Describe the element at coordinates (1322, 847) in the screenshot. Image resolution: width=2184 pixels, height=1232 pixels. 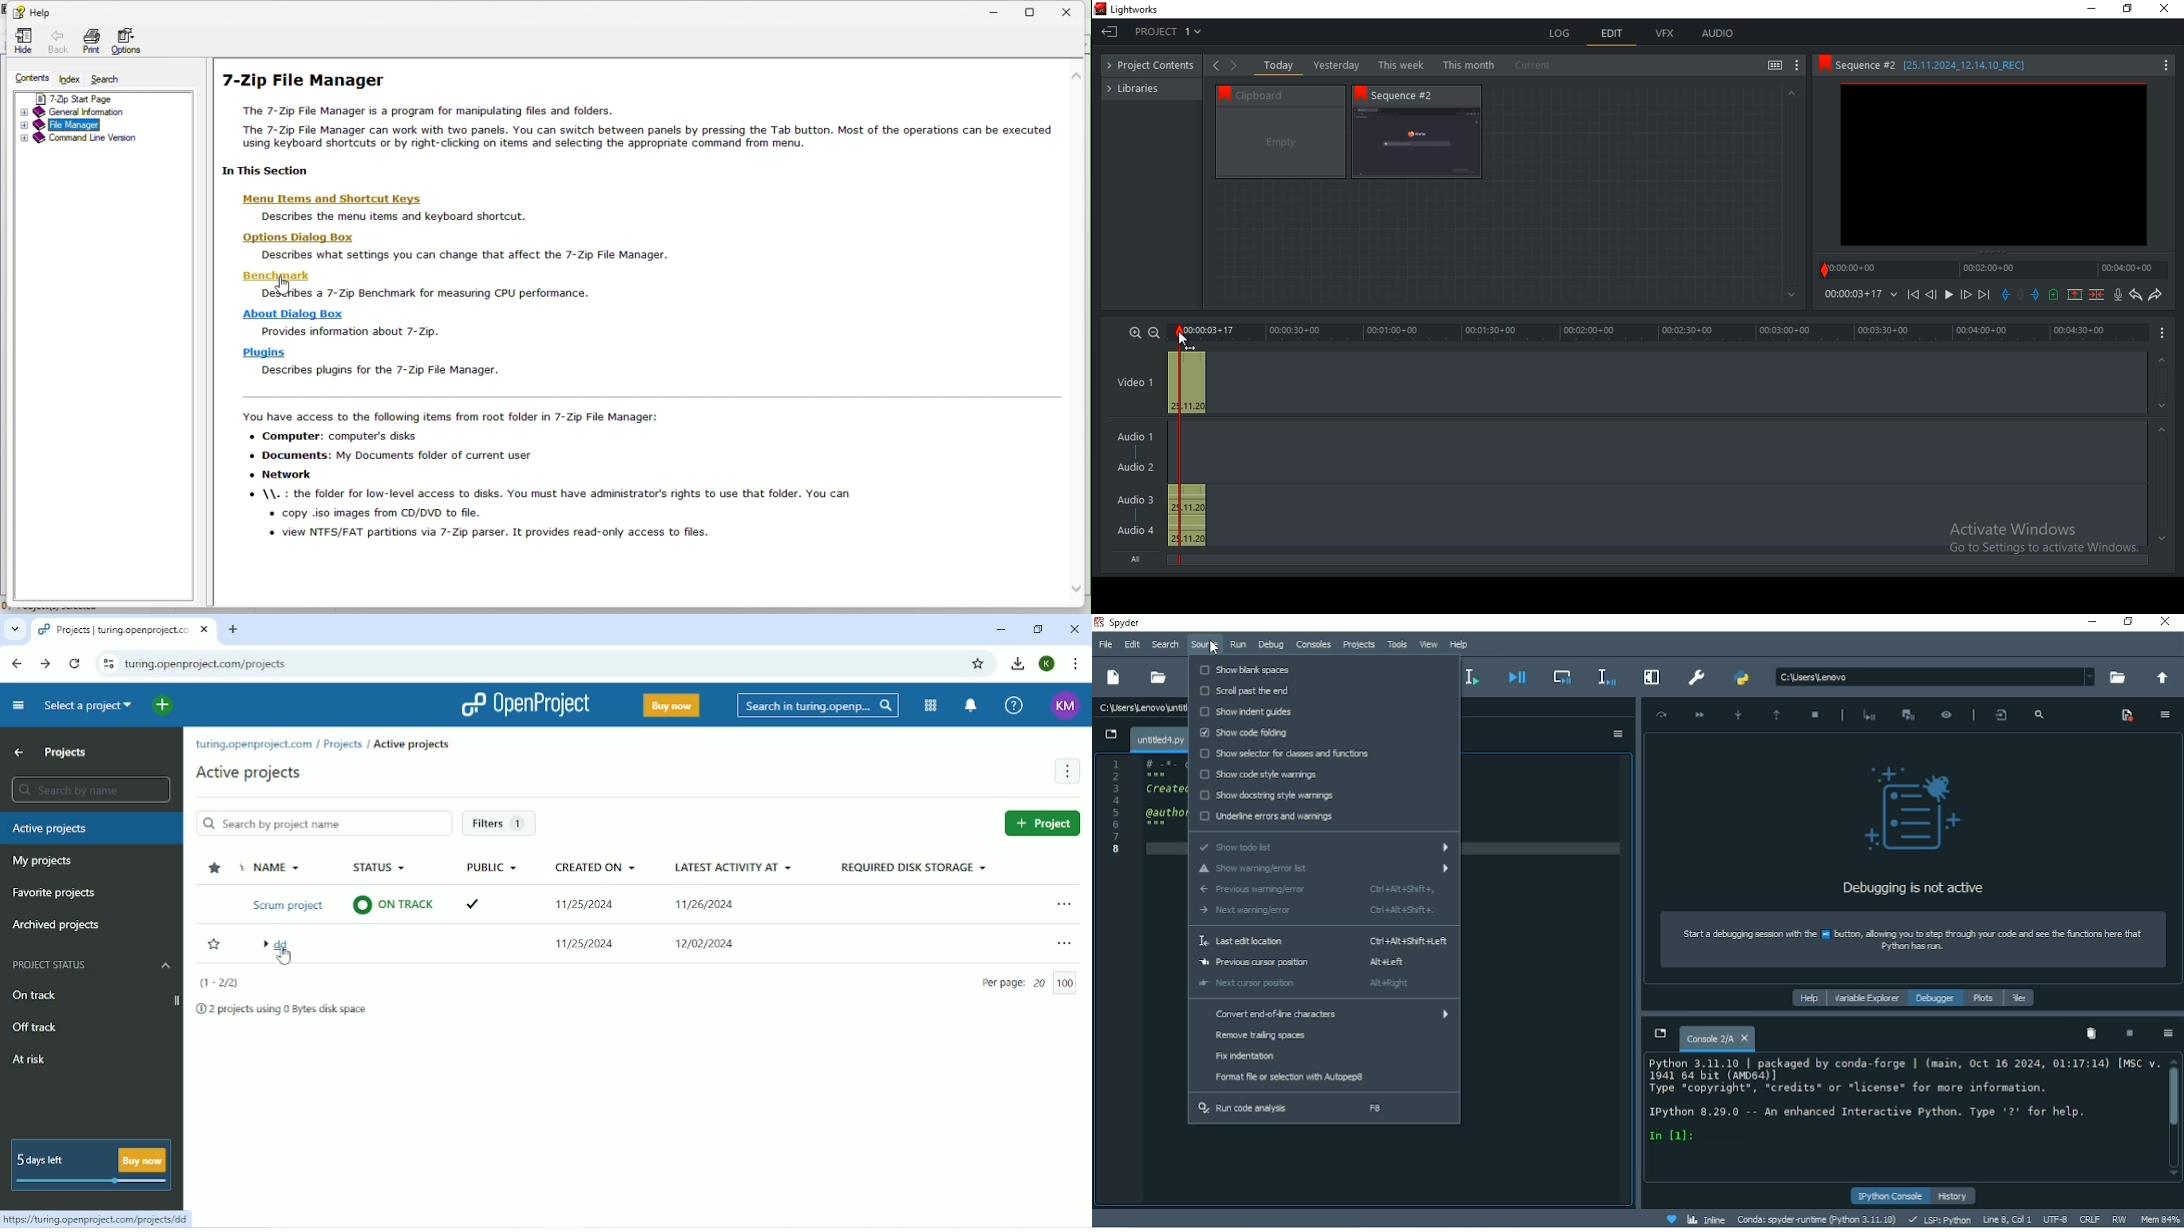
I see `Show todo list` at that location.